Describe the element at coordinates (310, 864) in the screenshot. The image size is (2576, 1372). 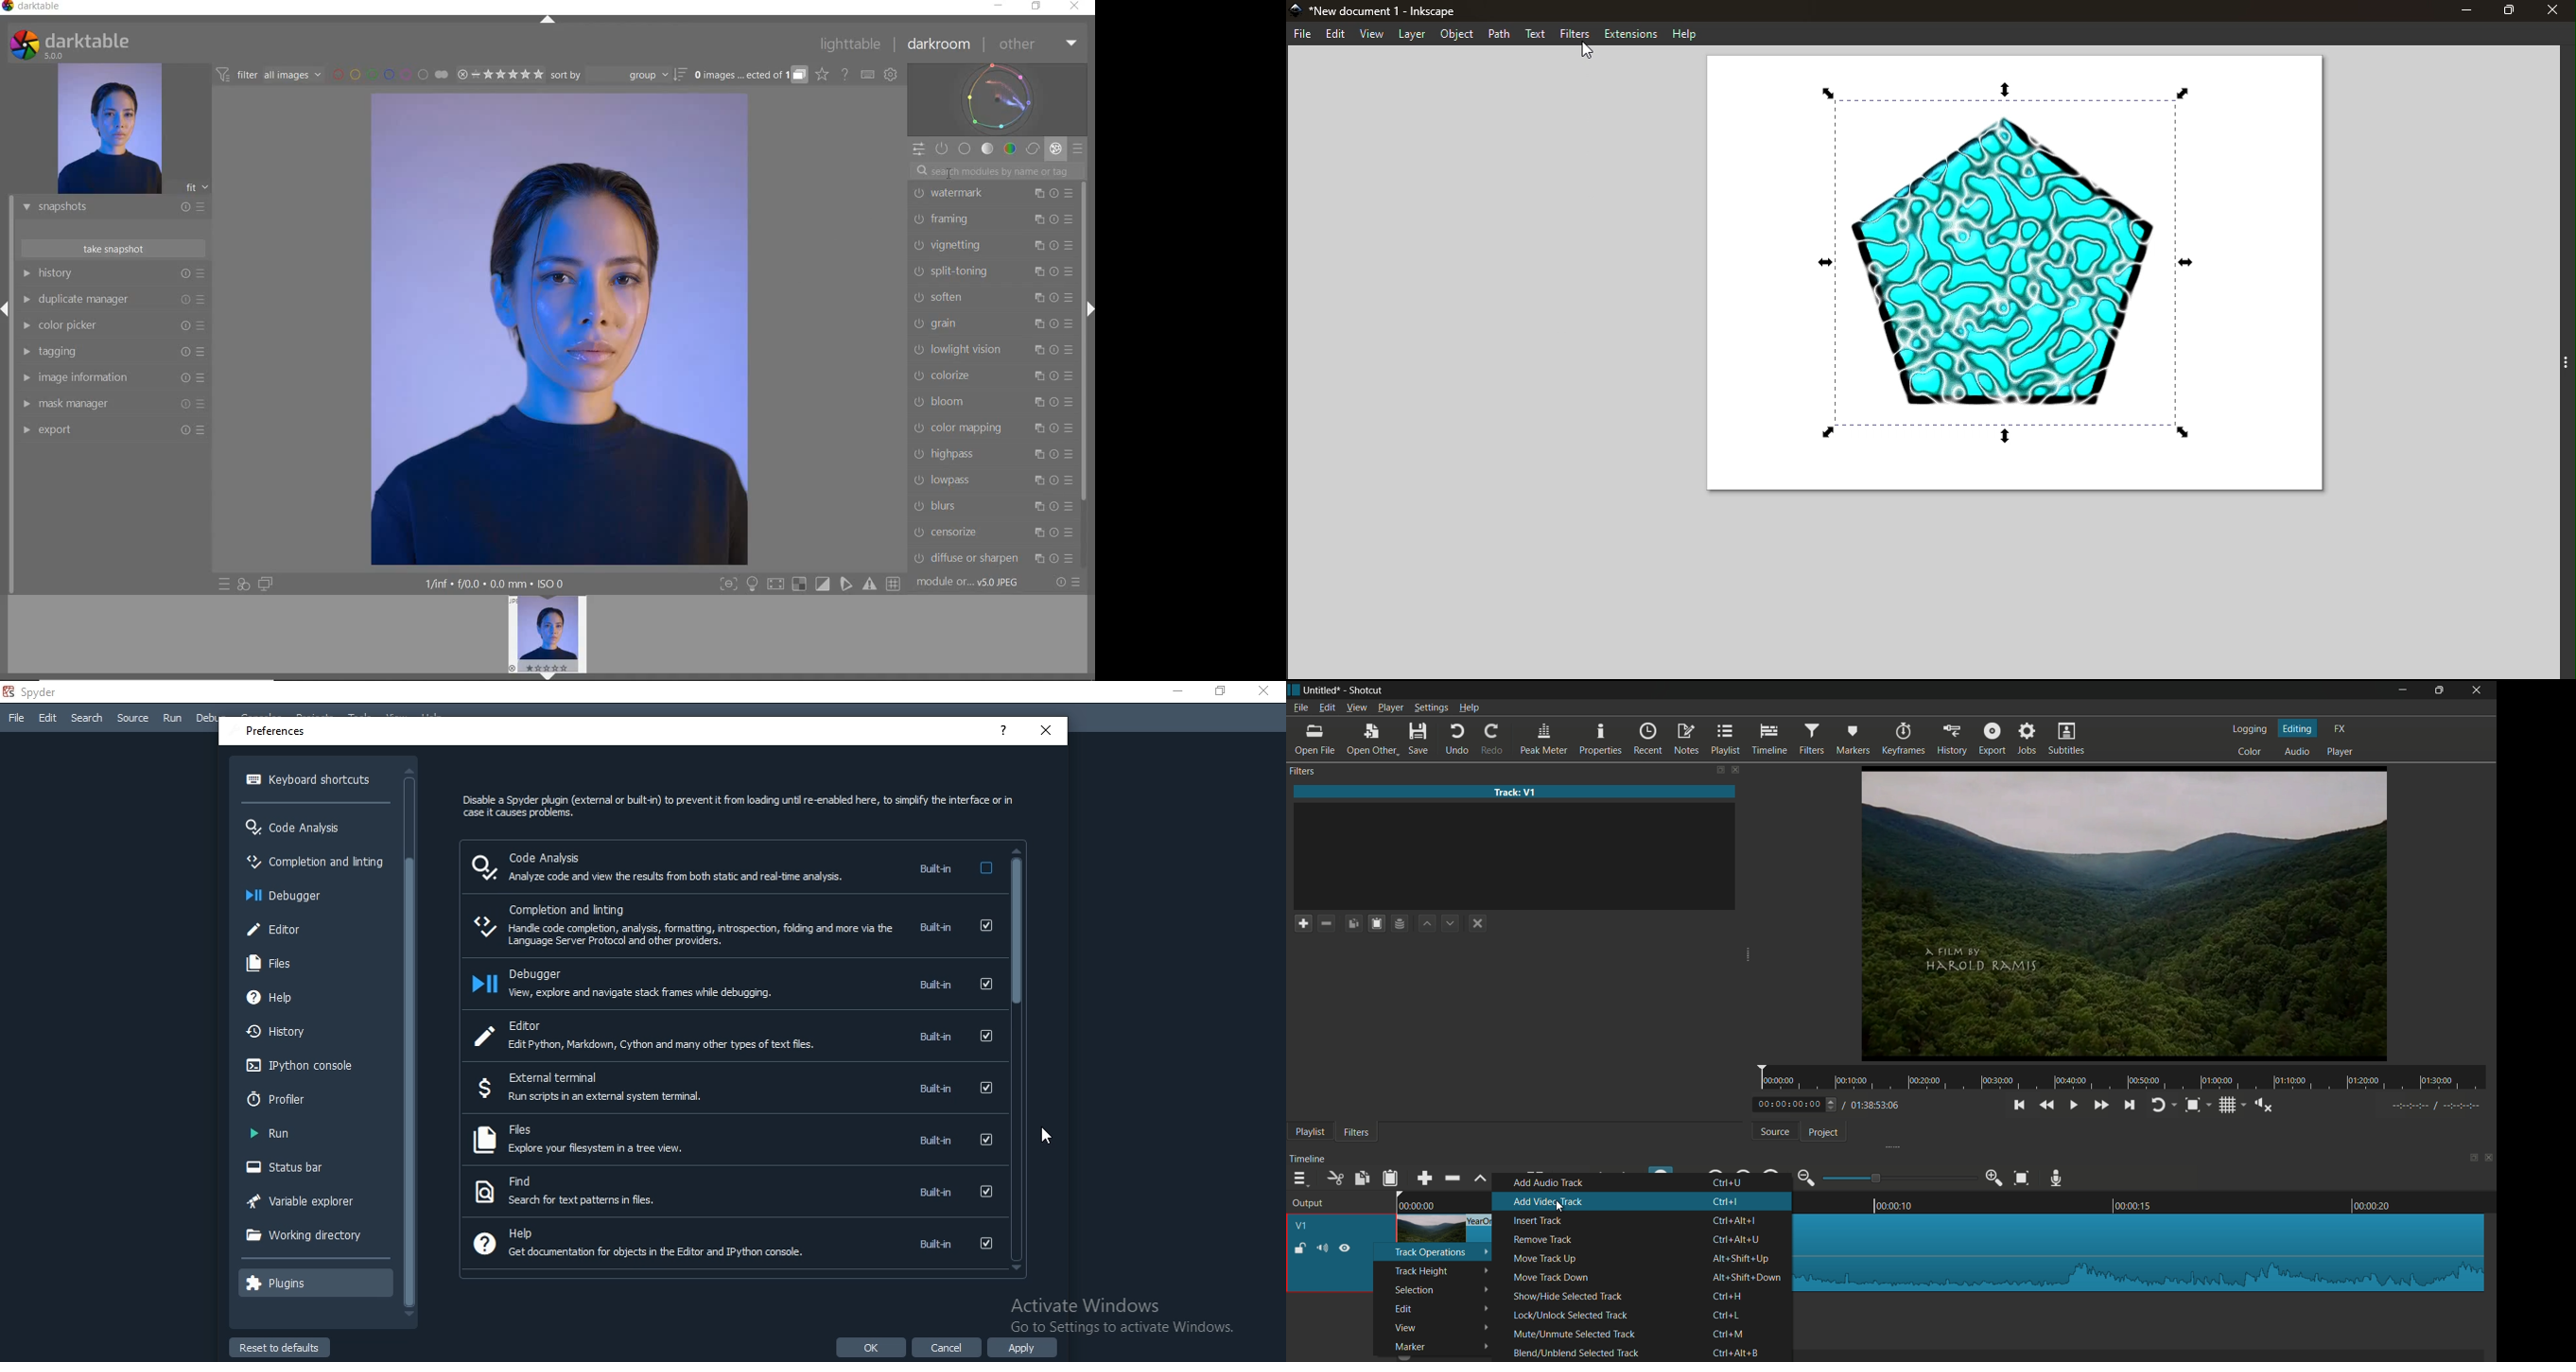
I see `completion and inting` at that location.